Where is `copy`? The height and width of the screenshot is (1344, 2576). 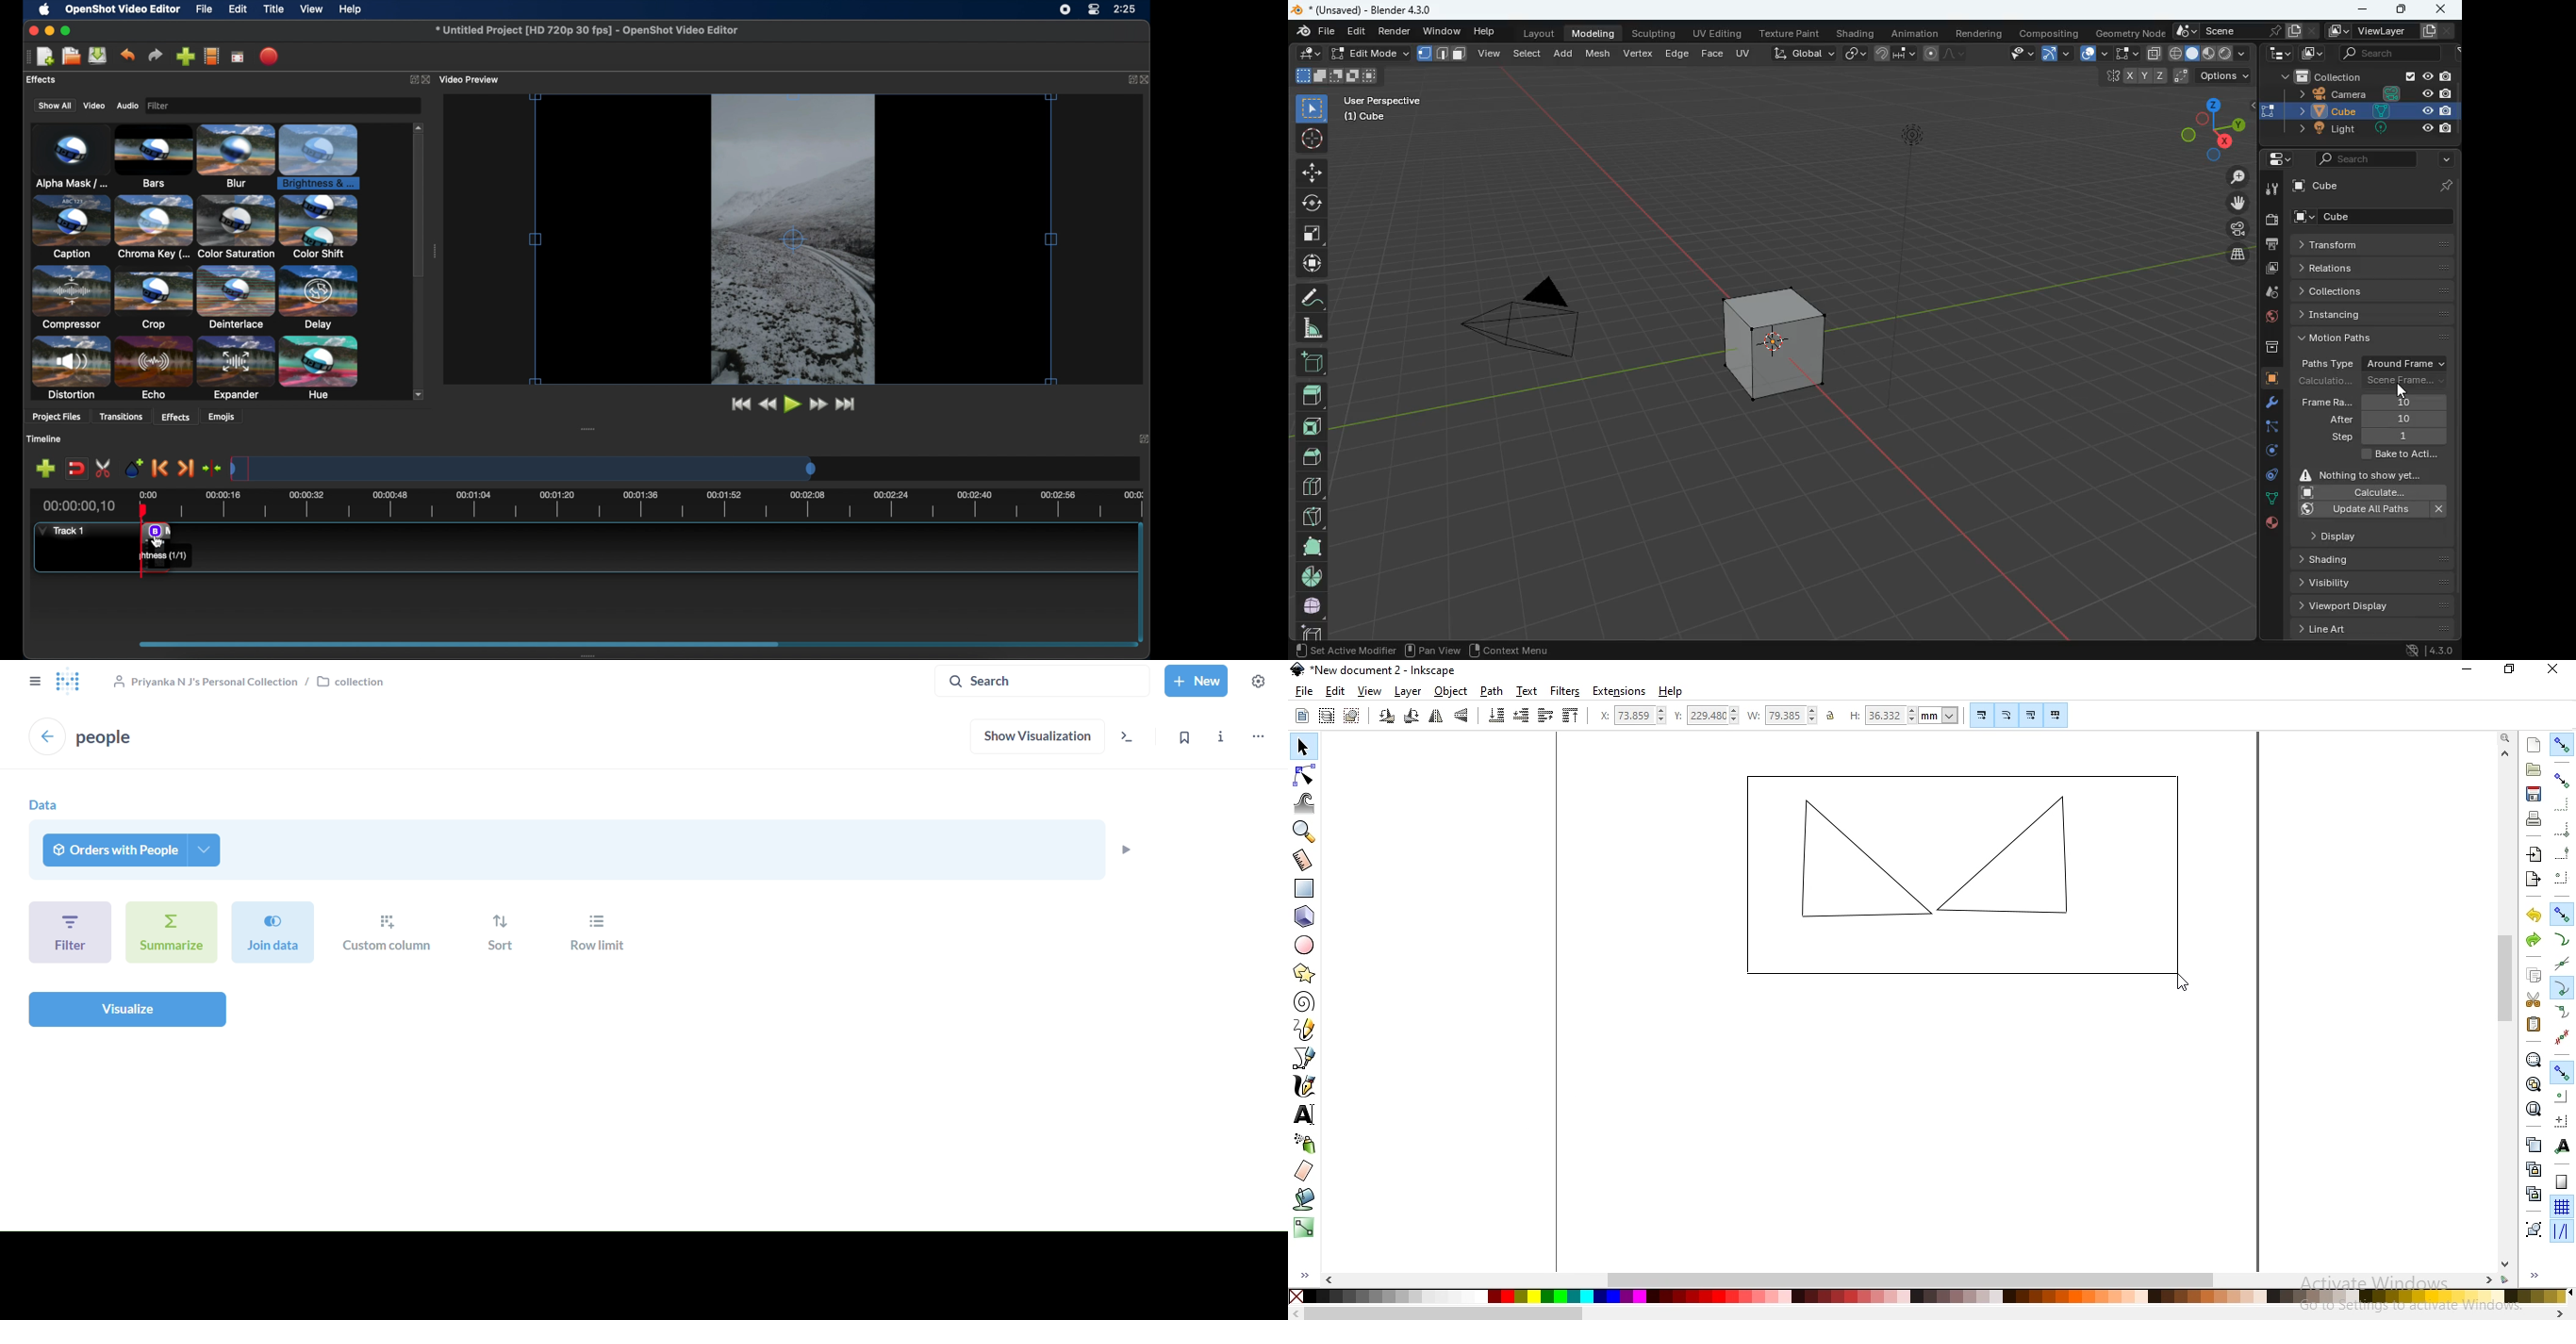
copy is located at coordinates (1855, 52).